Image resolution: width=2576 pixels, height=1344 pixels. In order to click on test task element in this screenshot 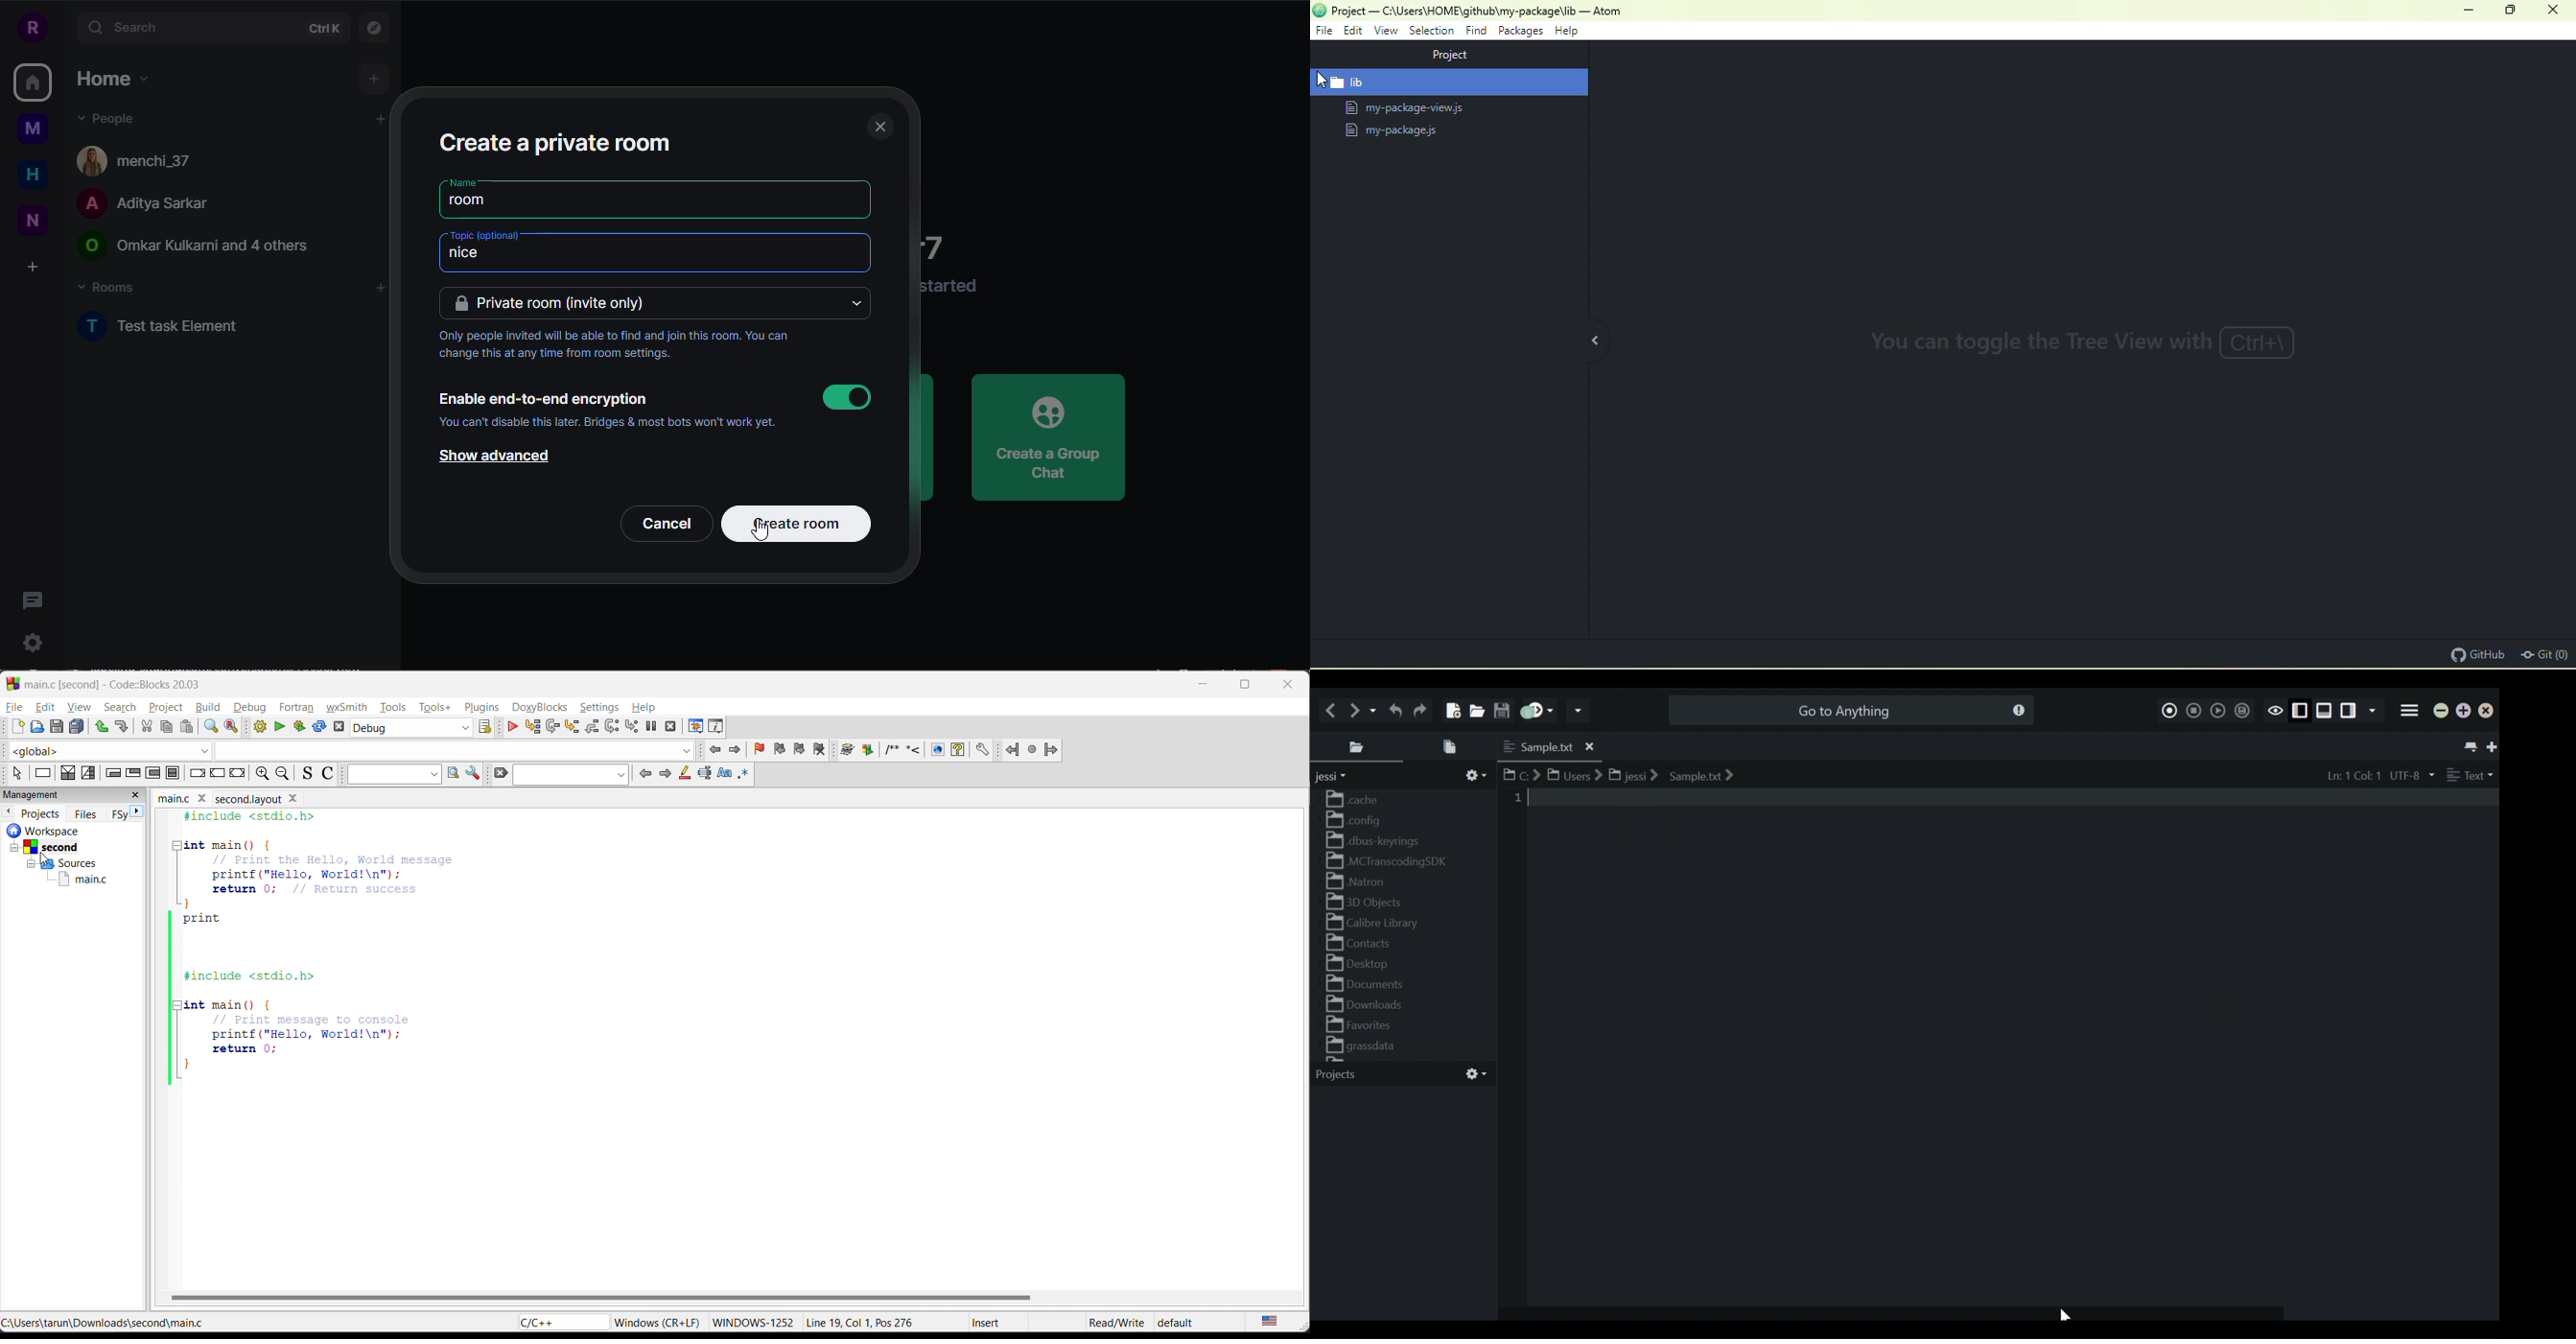, I will do `click(161, 326)`.